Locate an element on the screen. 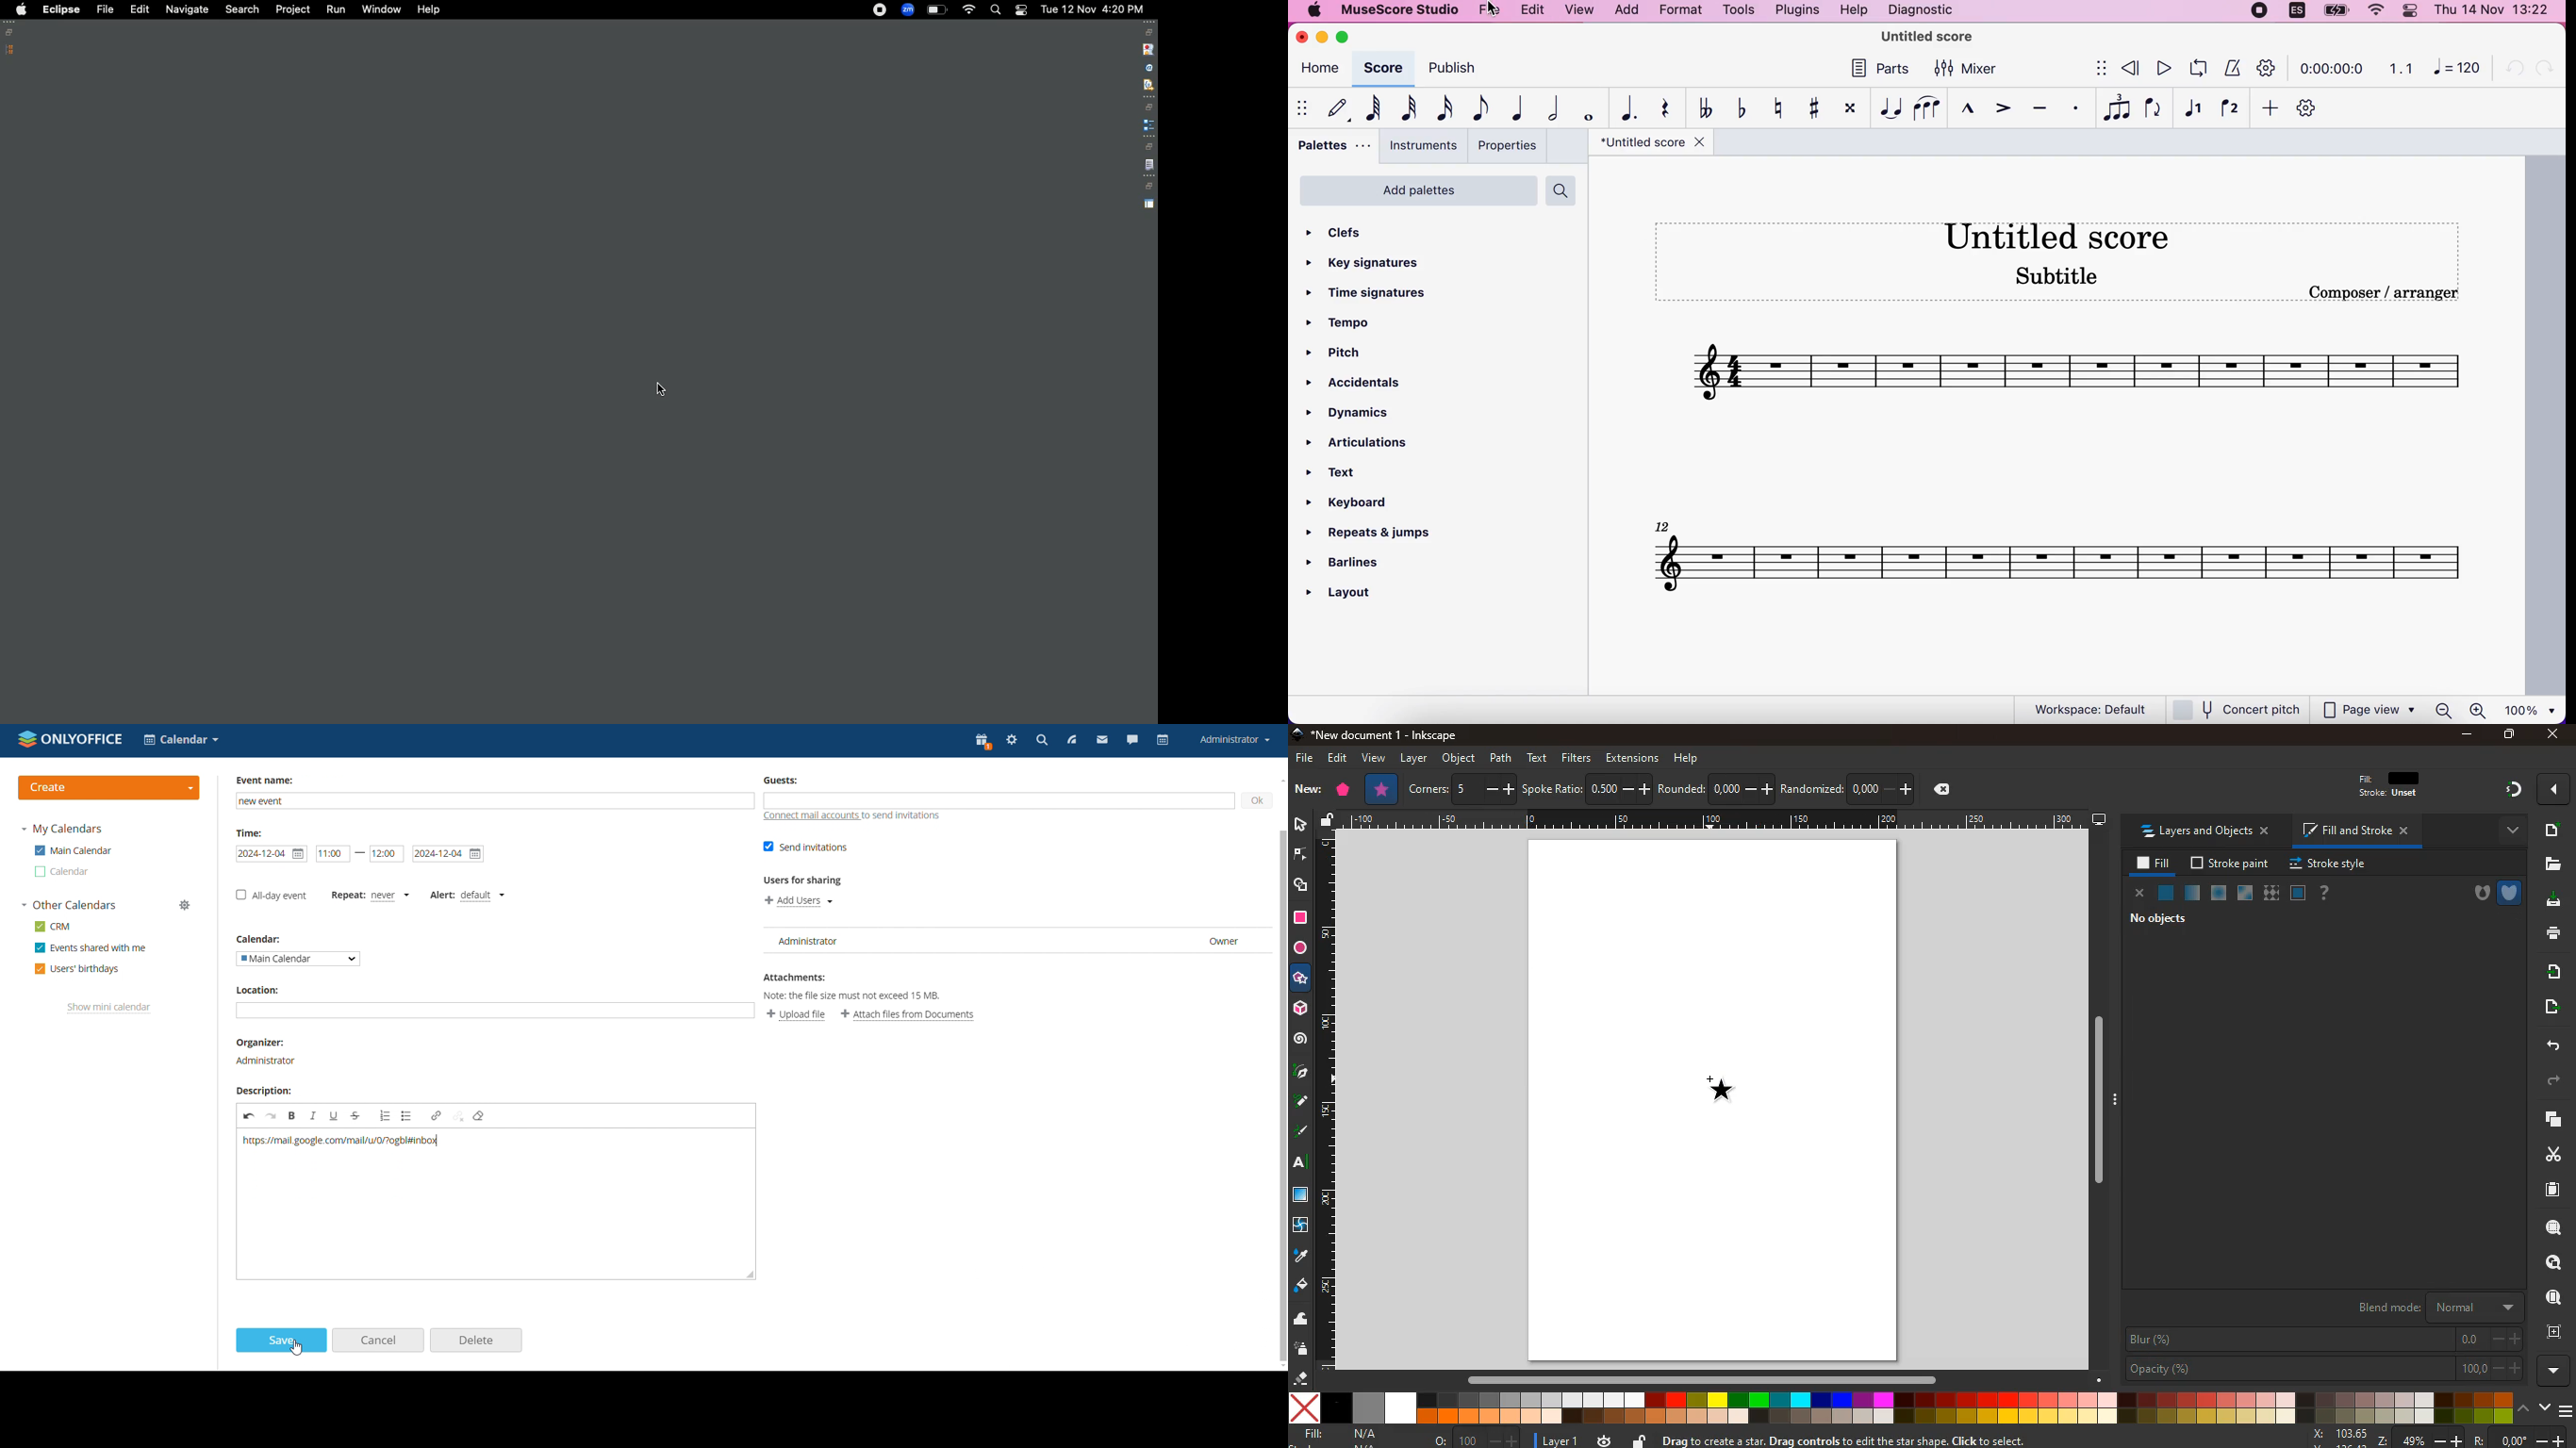 The width and height of the screenshot is (2576, 1456). barlines is located at coordinates (1357, 564).